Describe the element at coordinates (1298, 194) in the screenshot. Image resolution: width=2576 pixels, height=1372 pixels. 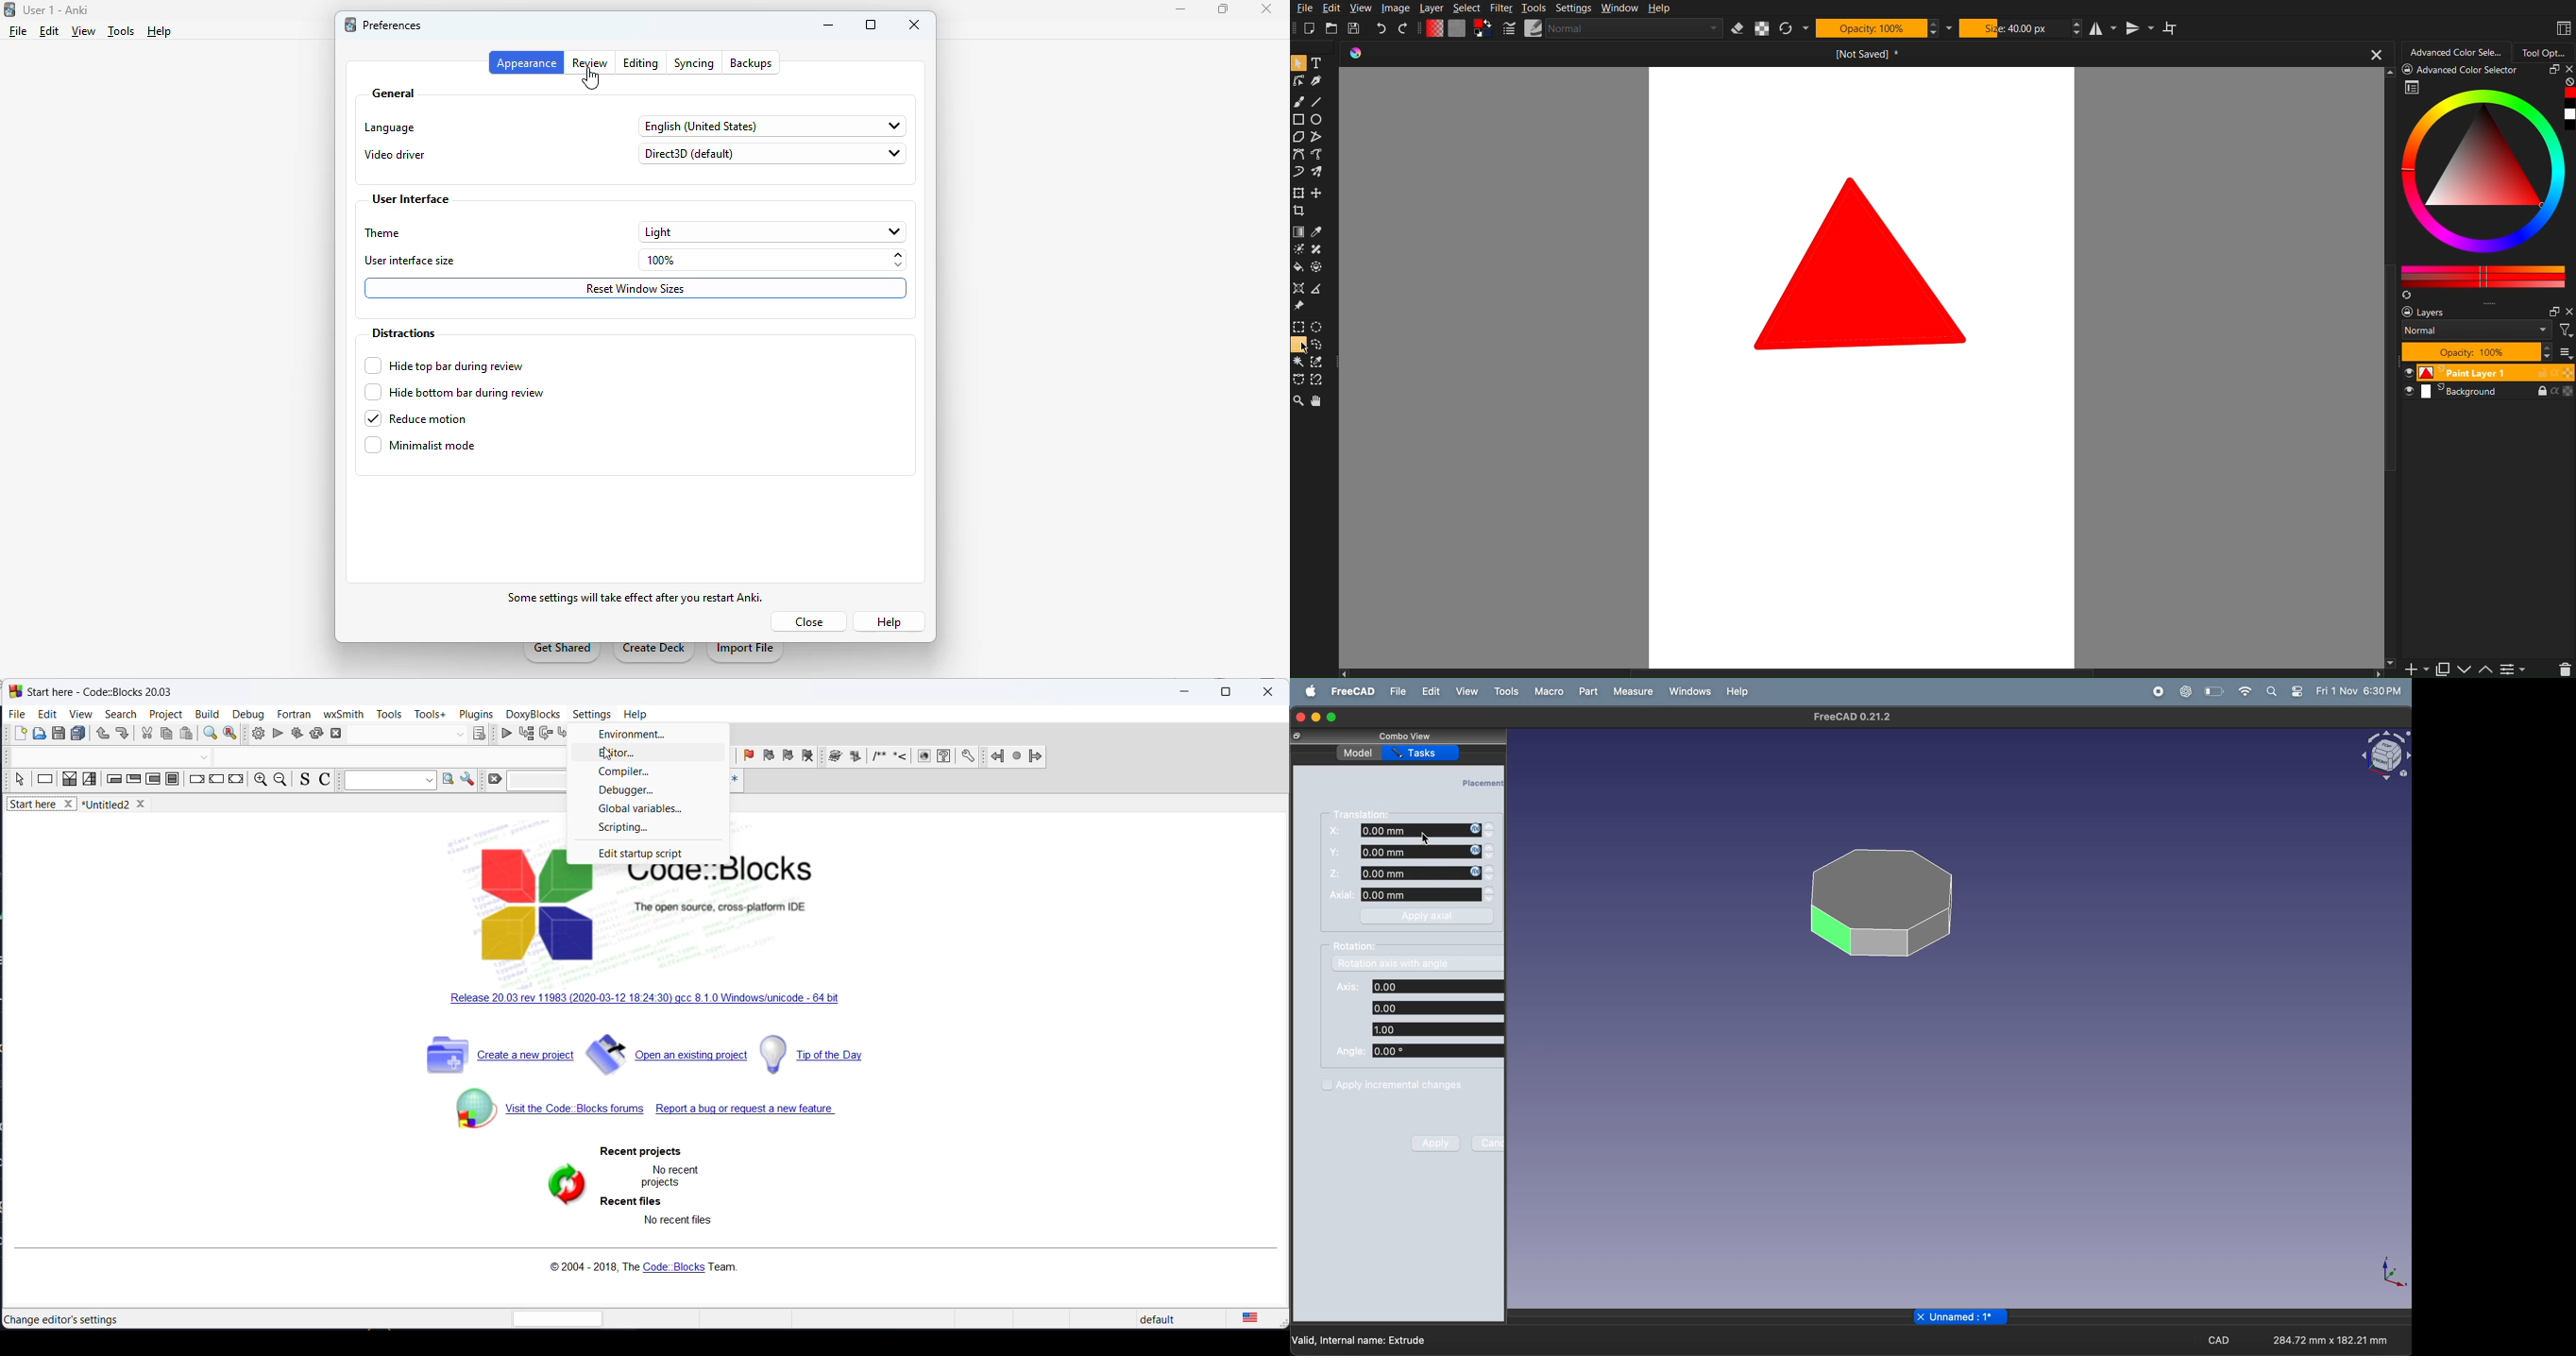
I see `Square` at that location.